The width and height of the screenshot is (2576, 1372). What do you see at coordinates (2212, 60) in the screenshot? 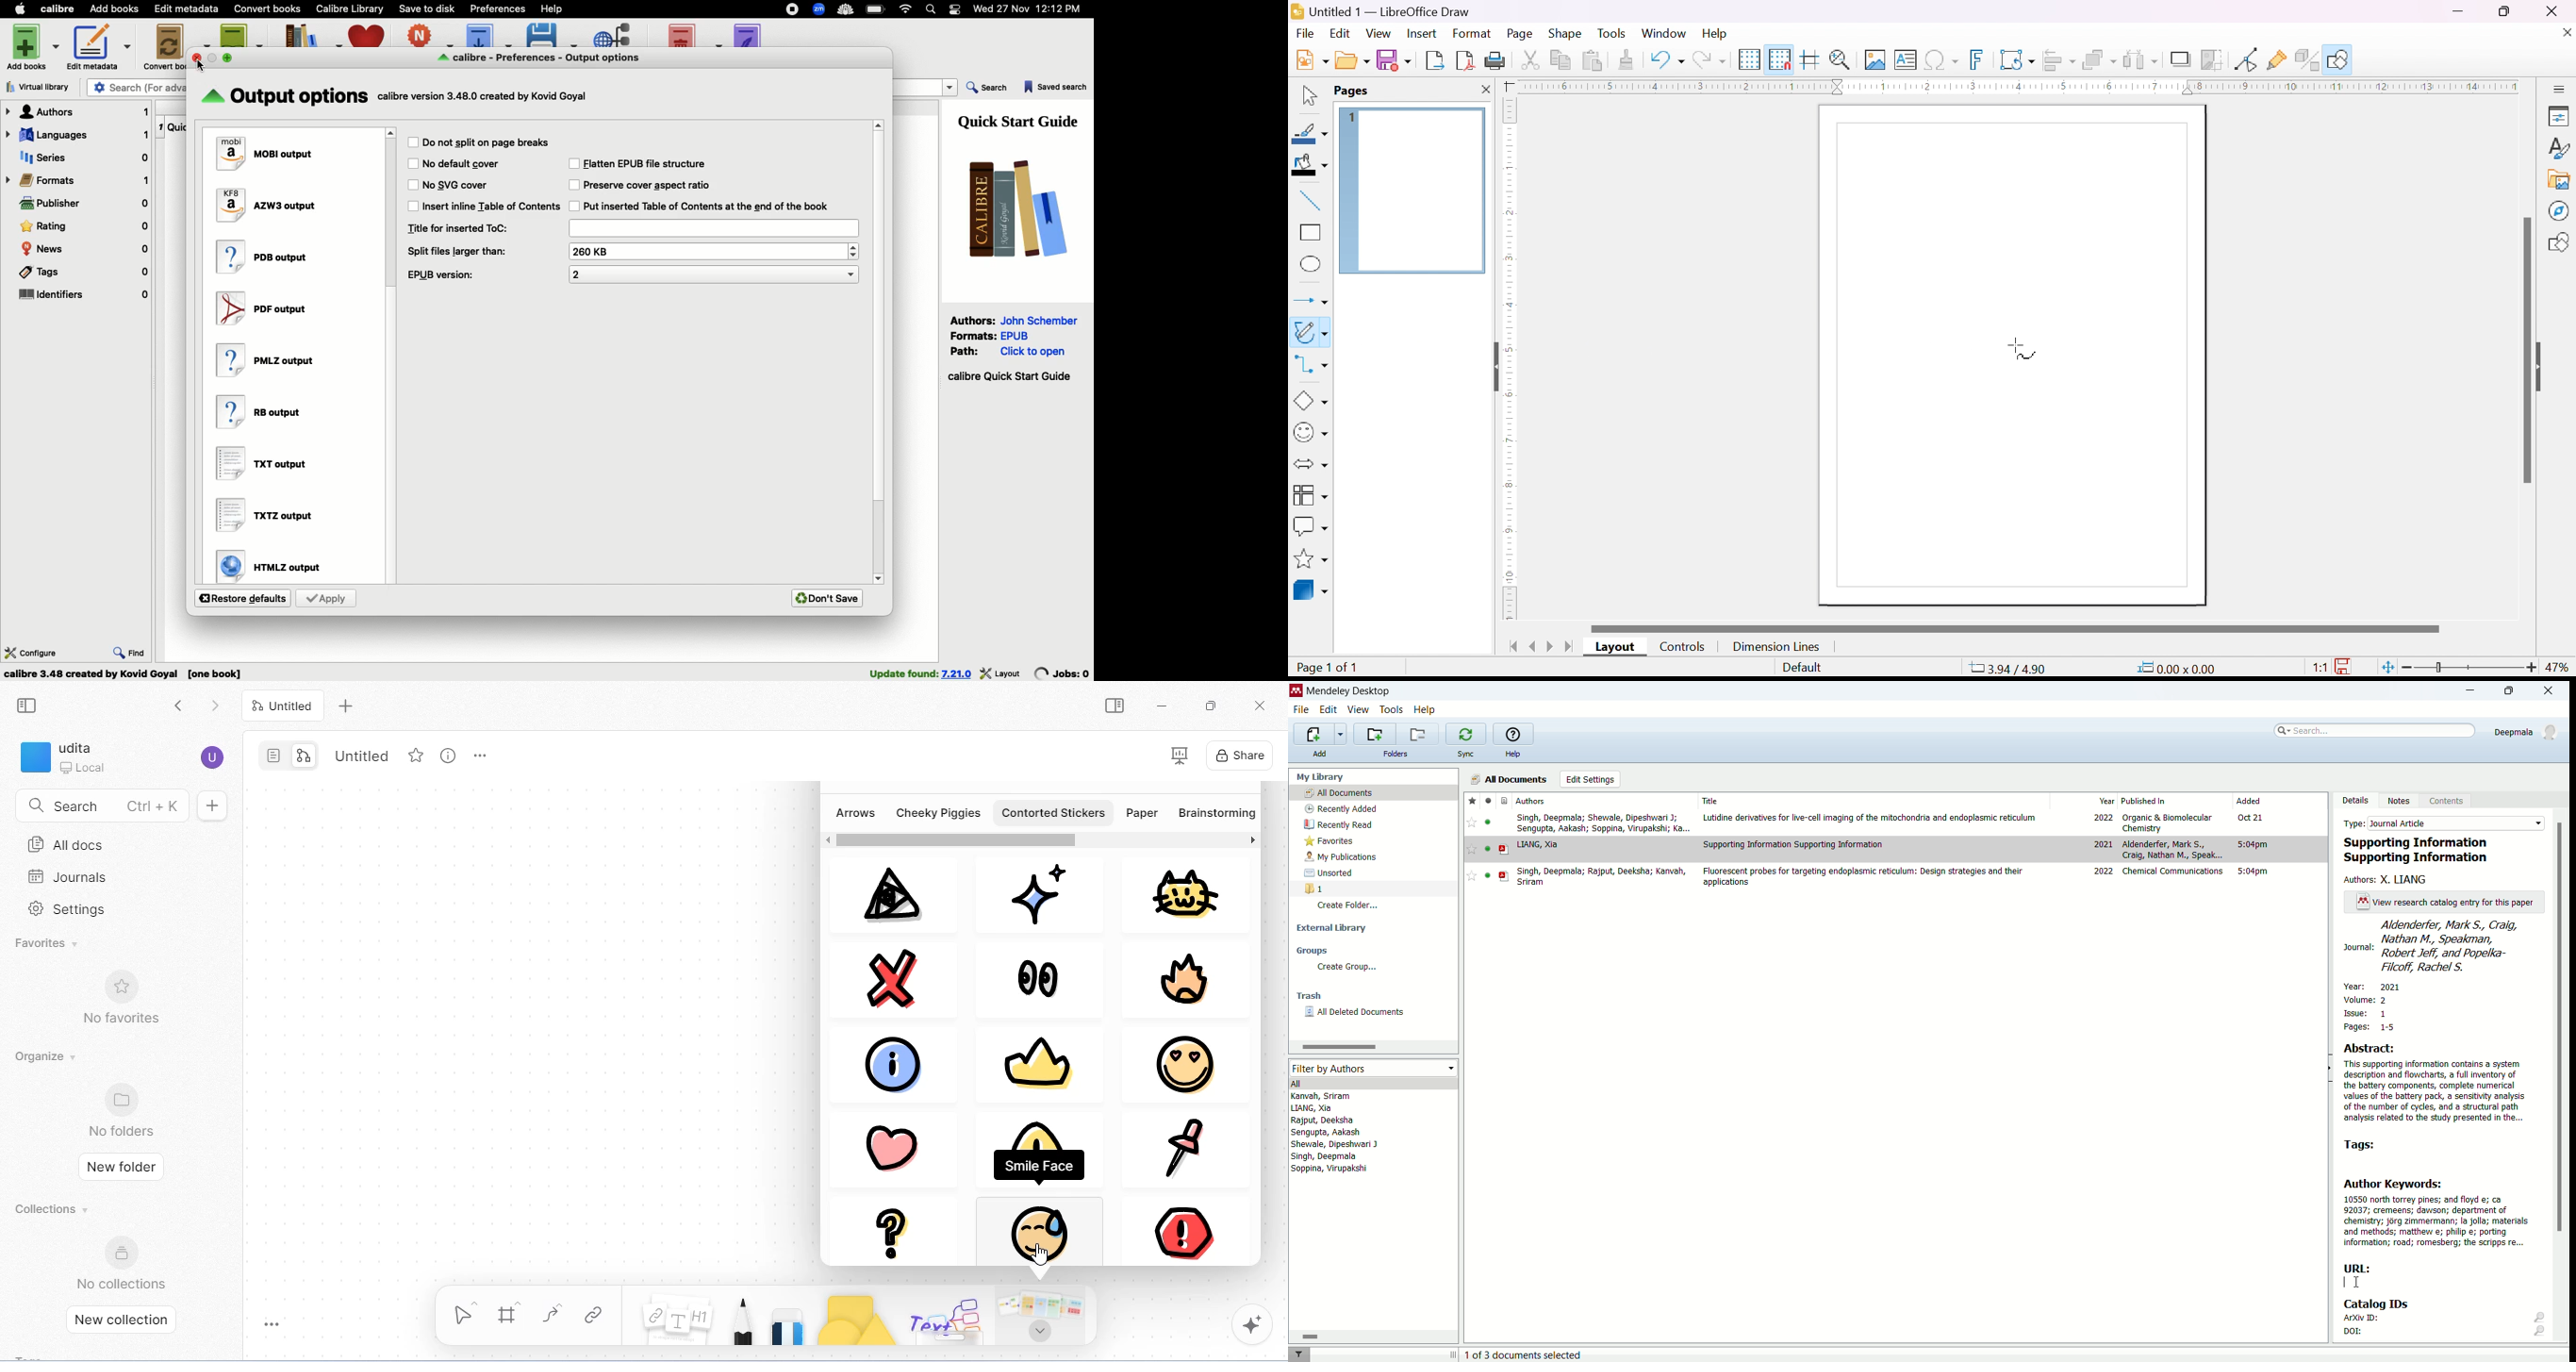
I see `crop image` at bounding box center [2212, 60].